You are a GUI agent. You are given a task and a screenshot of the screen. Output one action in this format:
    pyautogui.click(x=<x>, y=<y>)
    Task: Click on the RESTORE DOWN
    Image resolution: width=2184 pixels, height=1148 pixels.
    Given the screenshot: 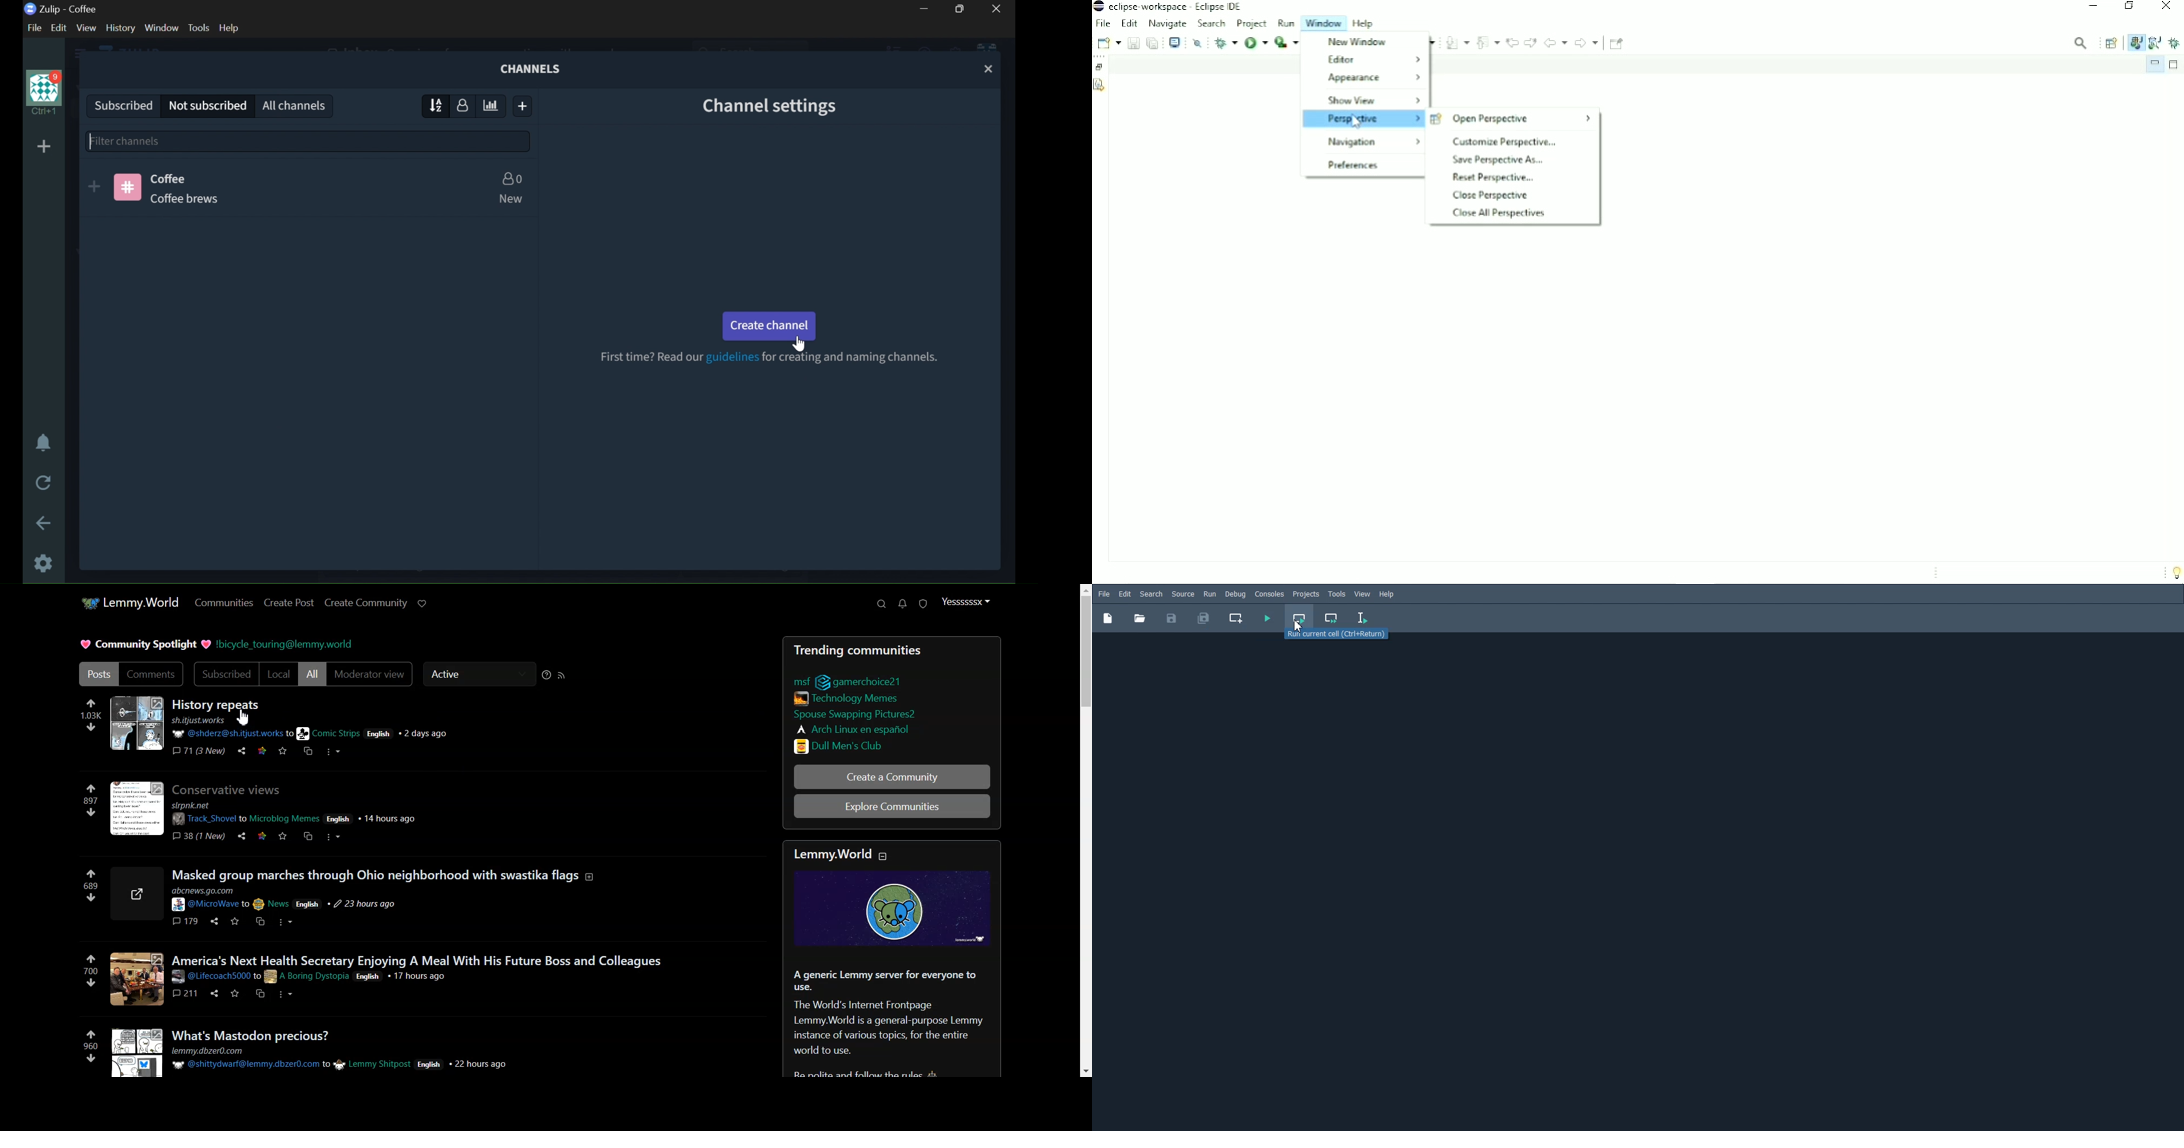 What is the action you would take?
    pyautogui.click(x=963, y=9)
    